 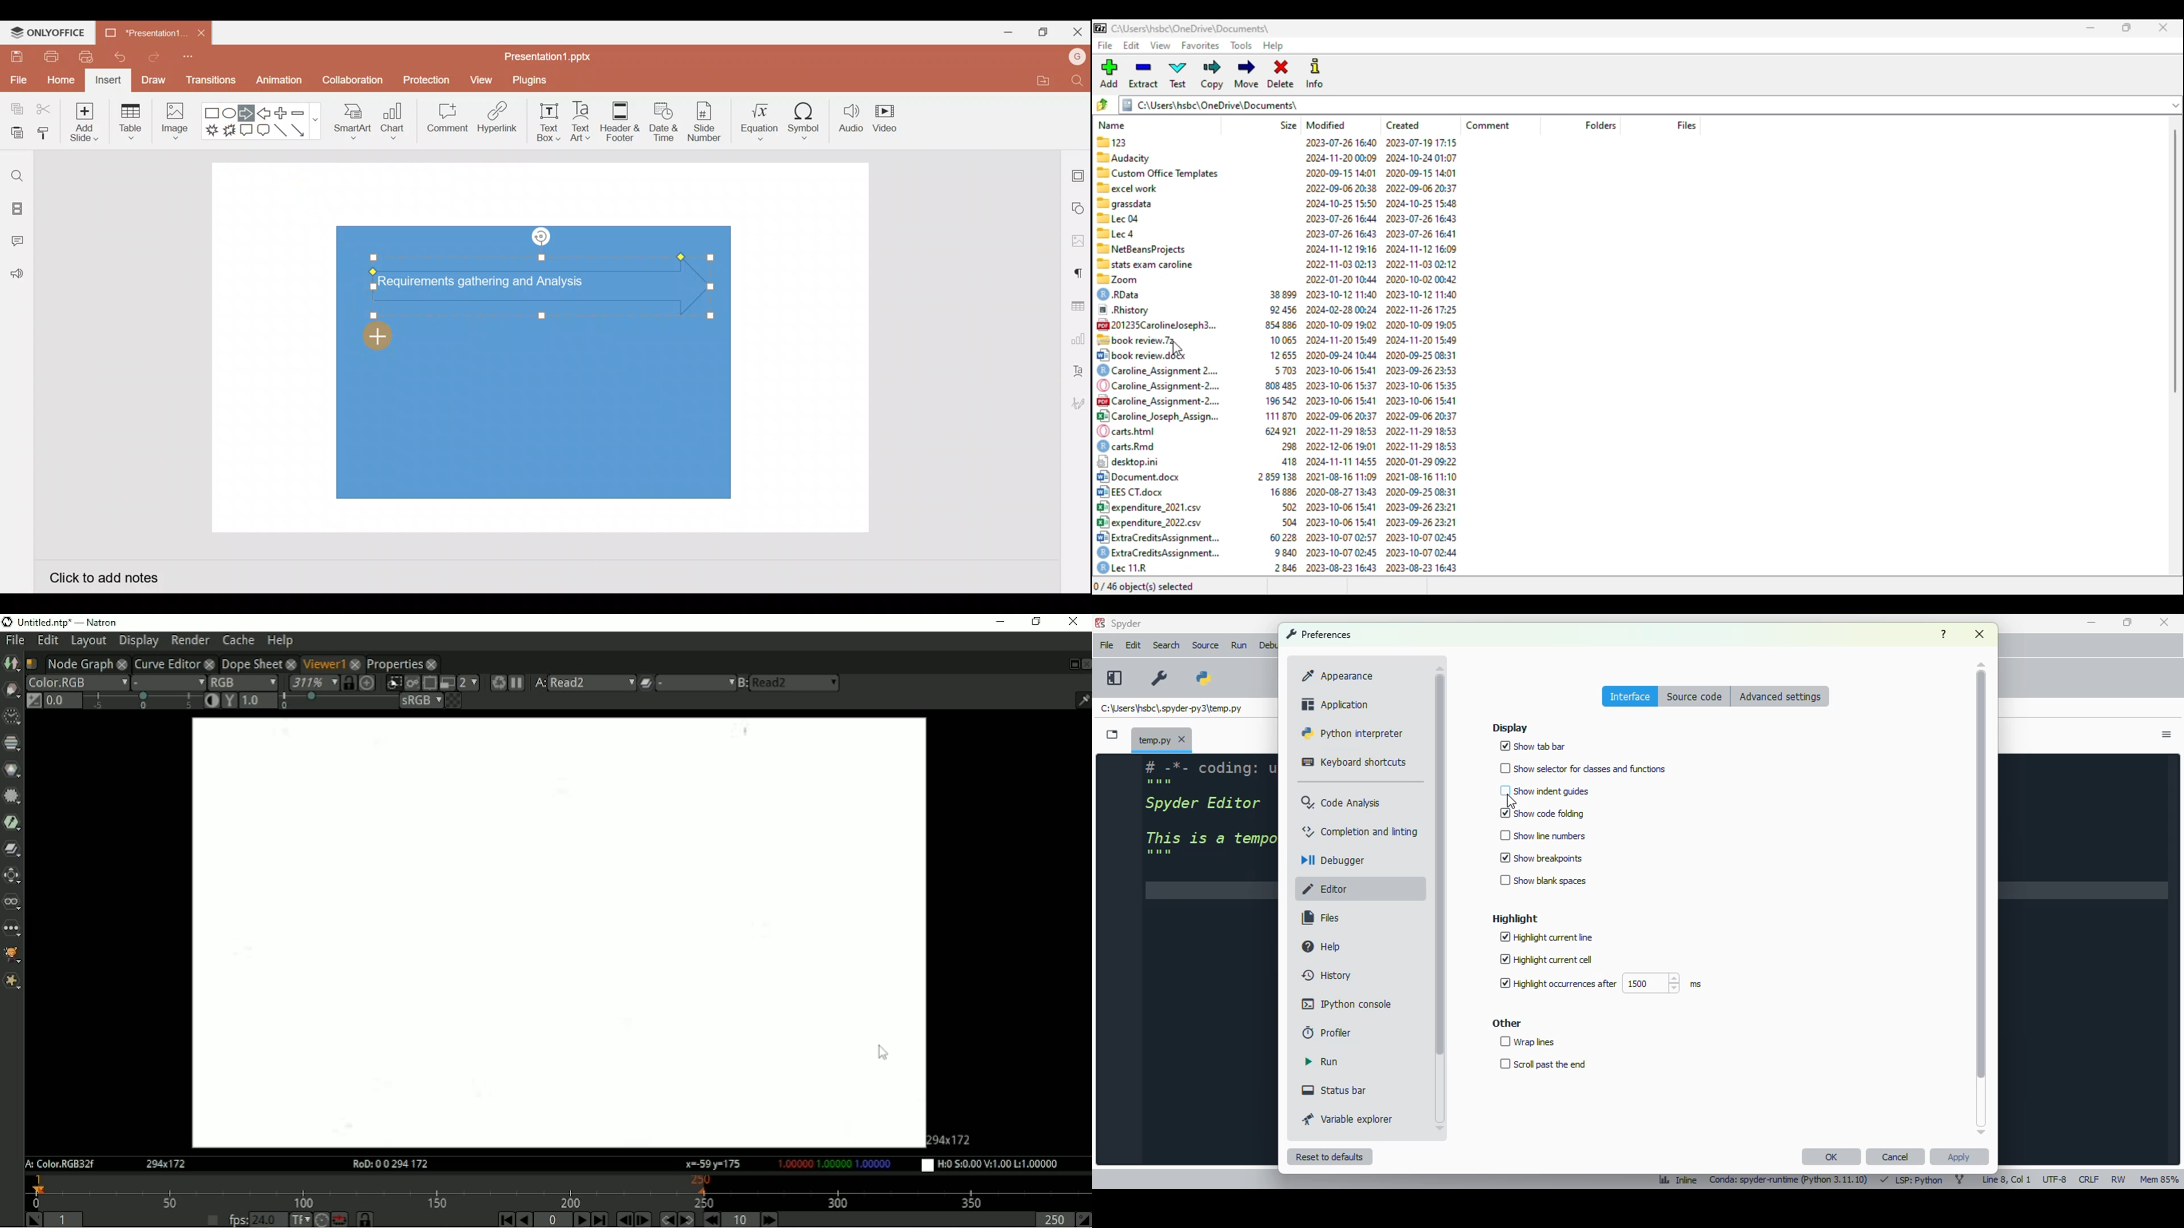 What do you see at coordinates (1289, 125) in the screenshot?
I see `size` at bounding box center [1289, 125].